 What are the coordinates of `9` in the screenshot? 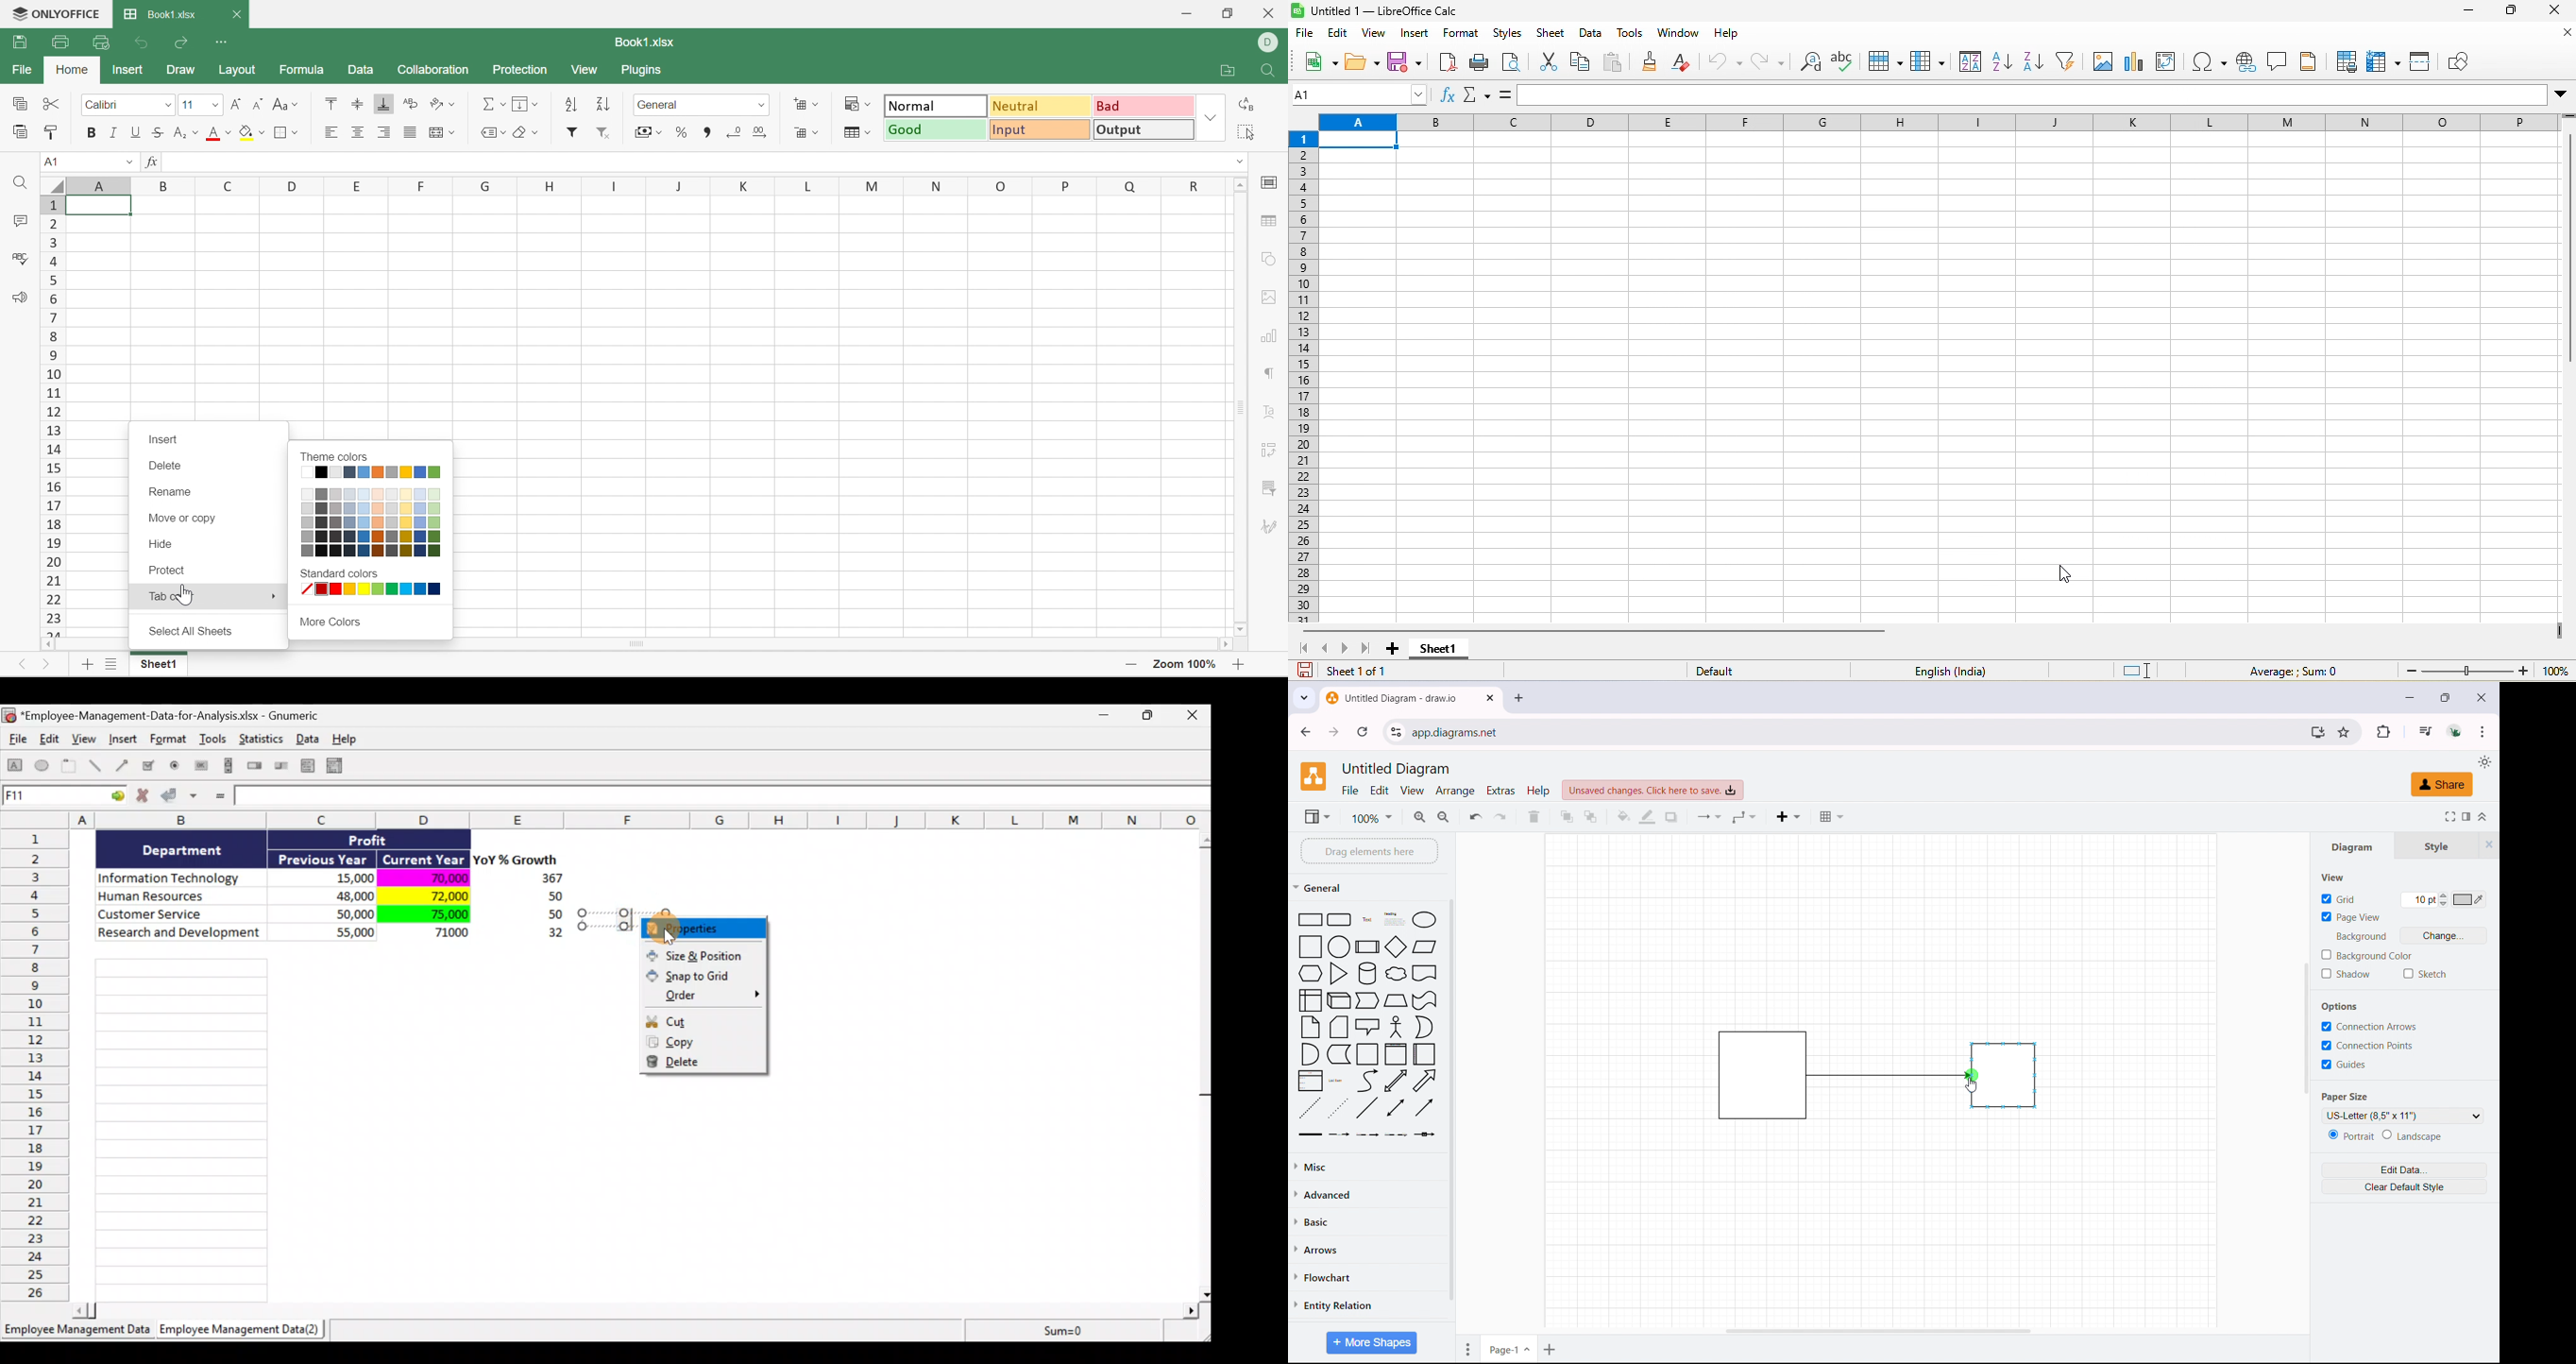 It's located at (55, 357).